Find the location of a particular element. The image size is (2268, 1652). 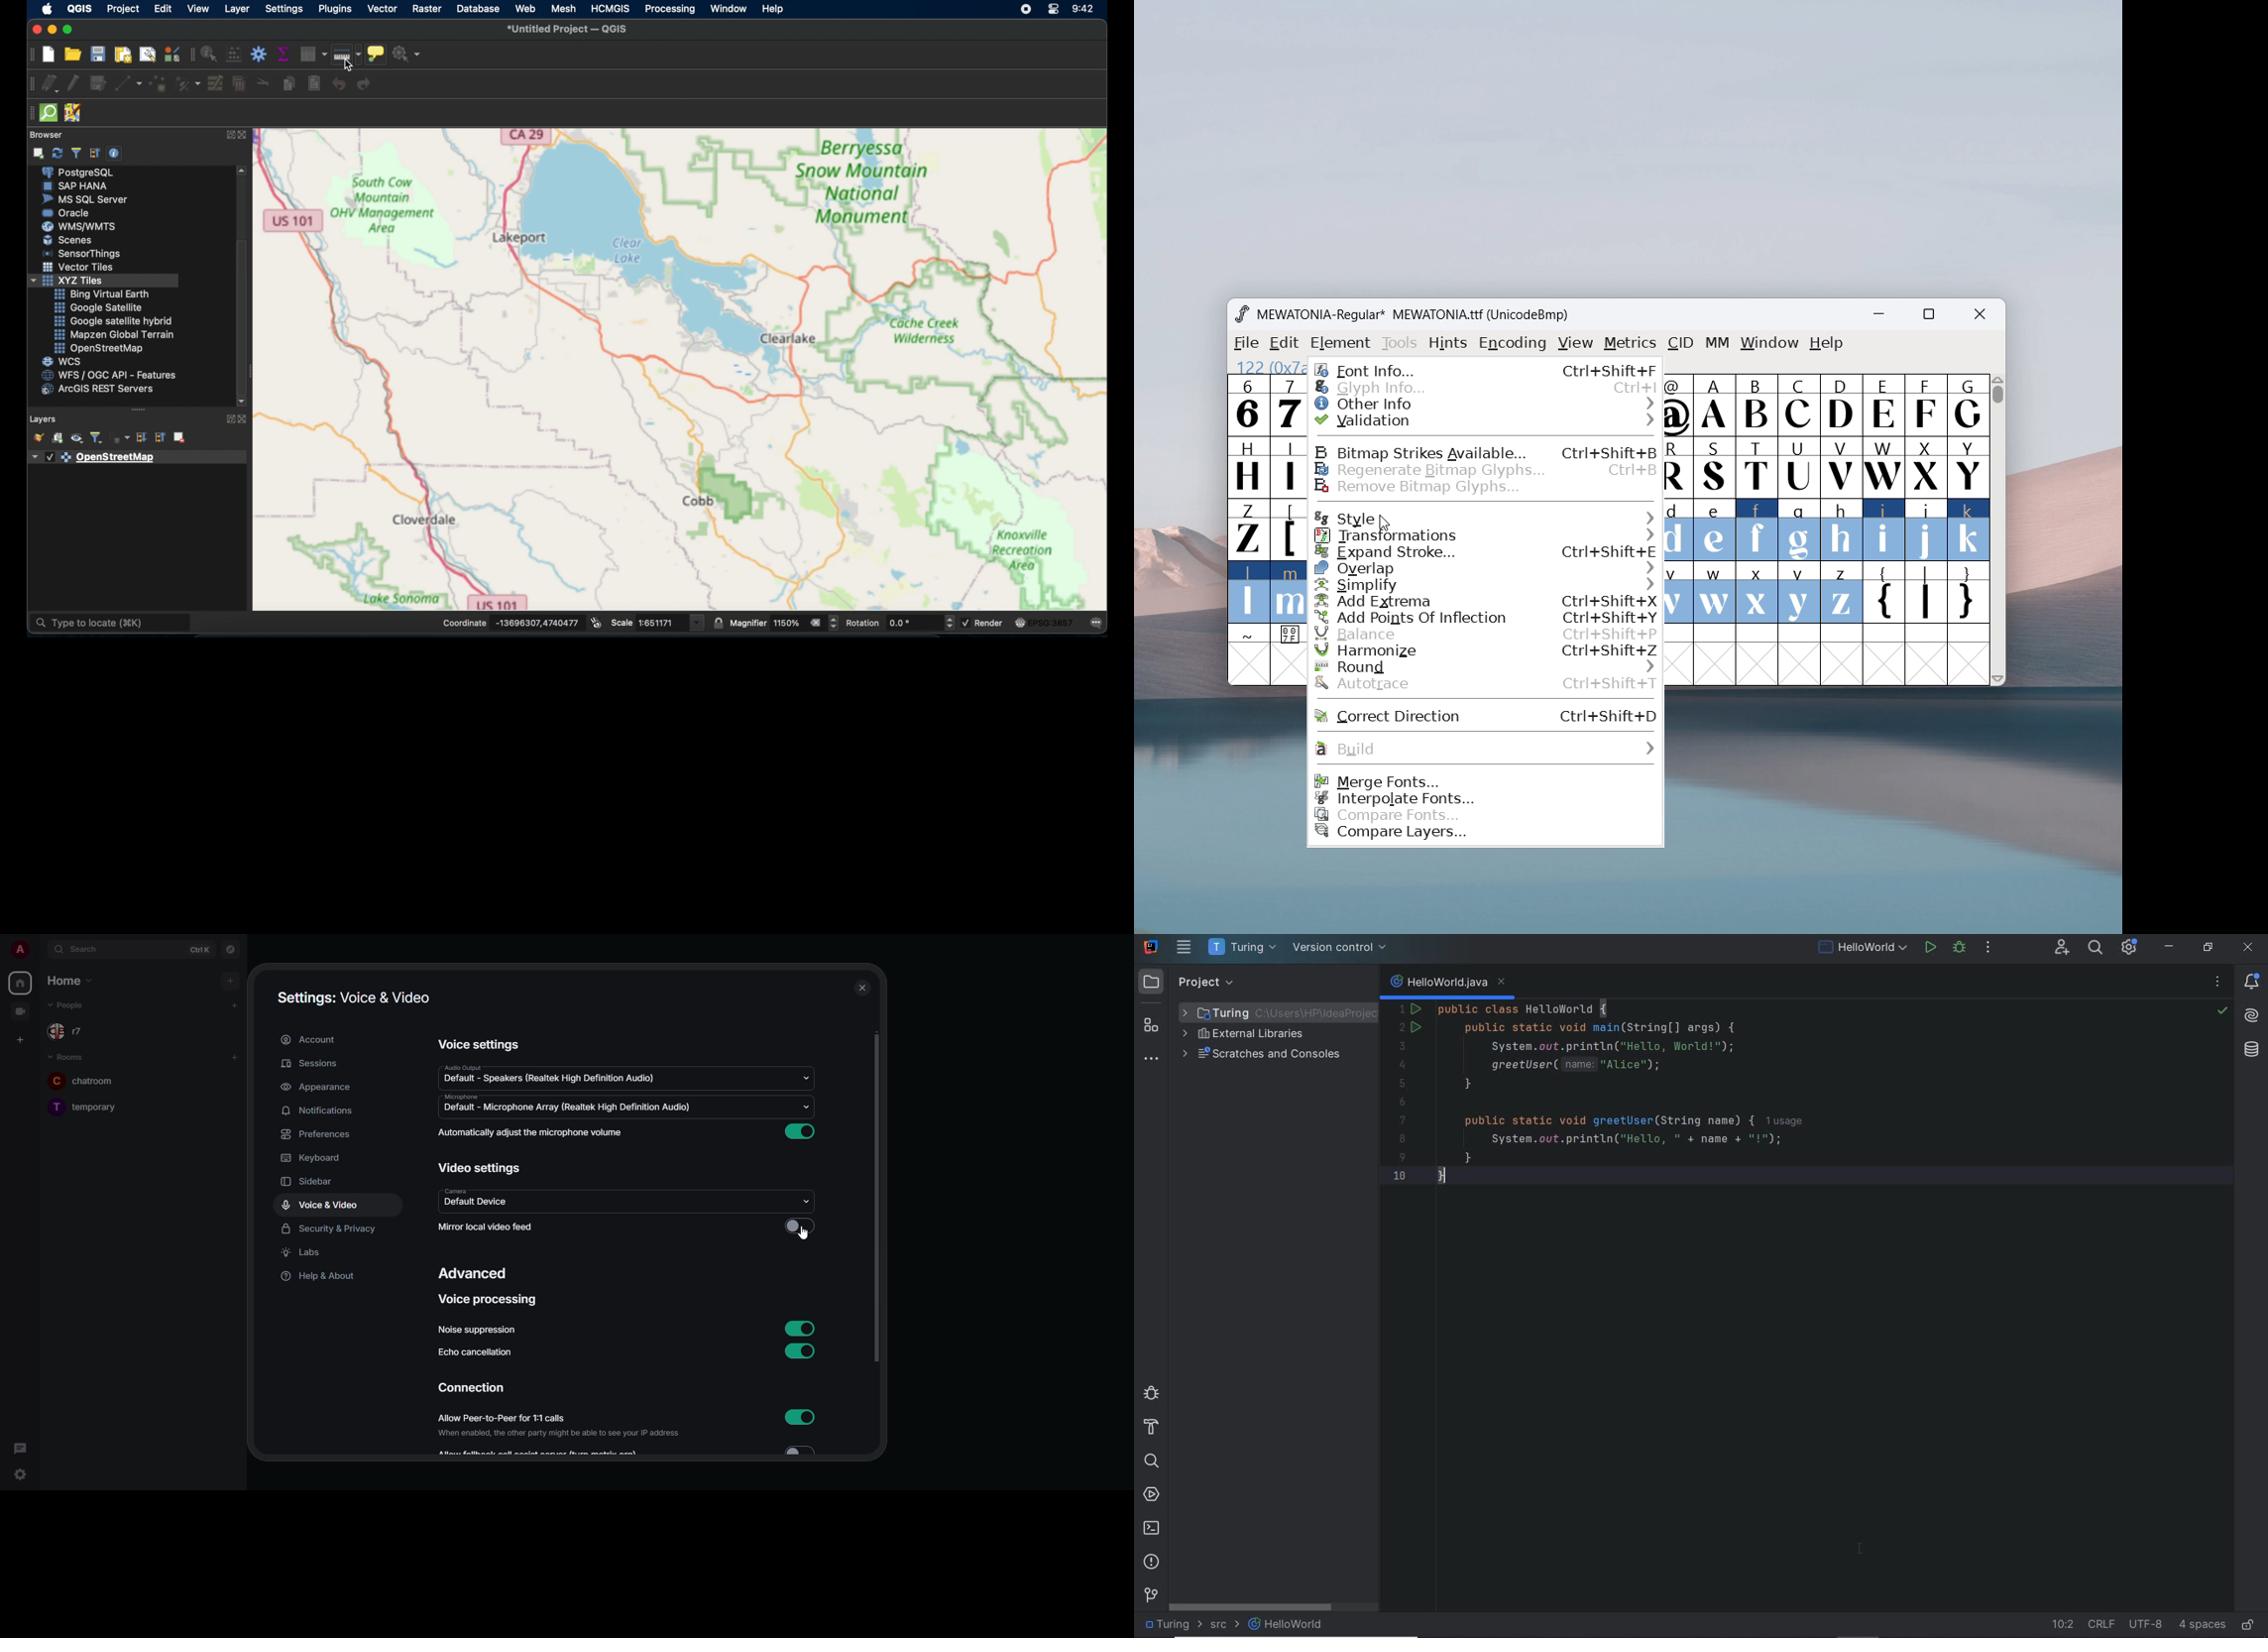

minimize  is located at coordinates (51, 30).